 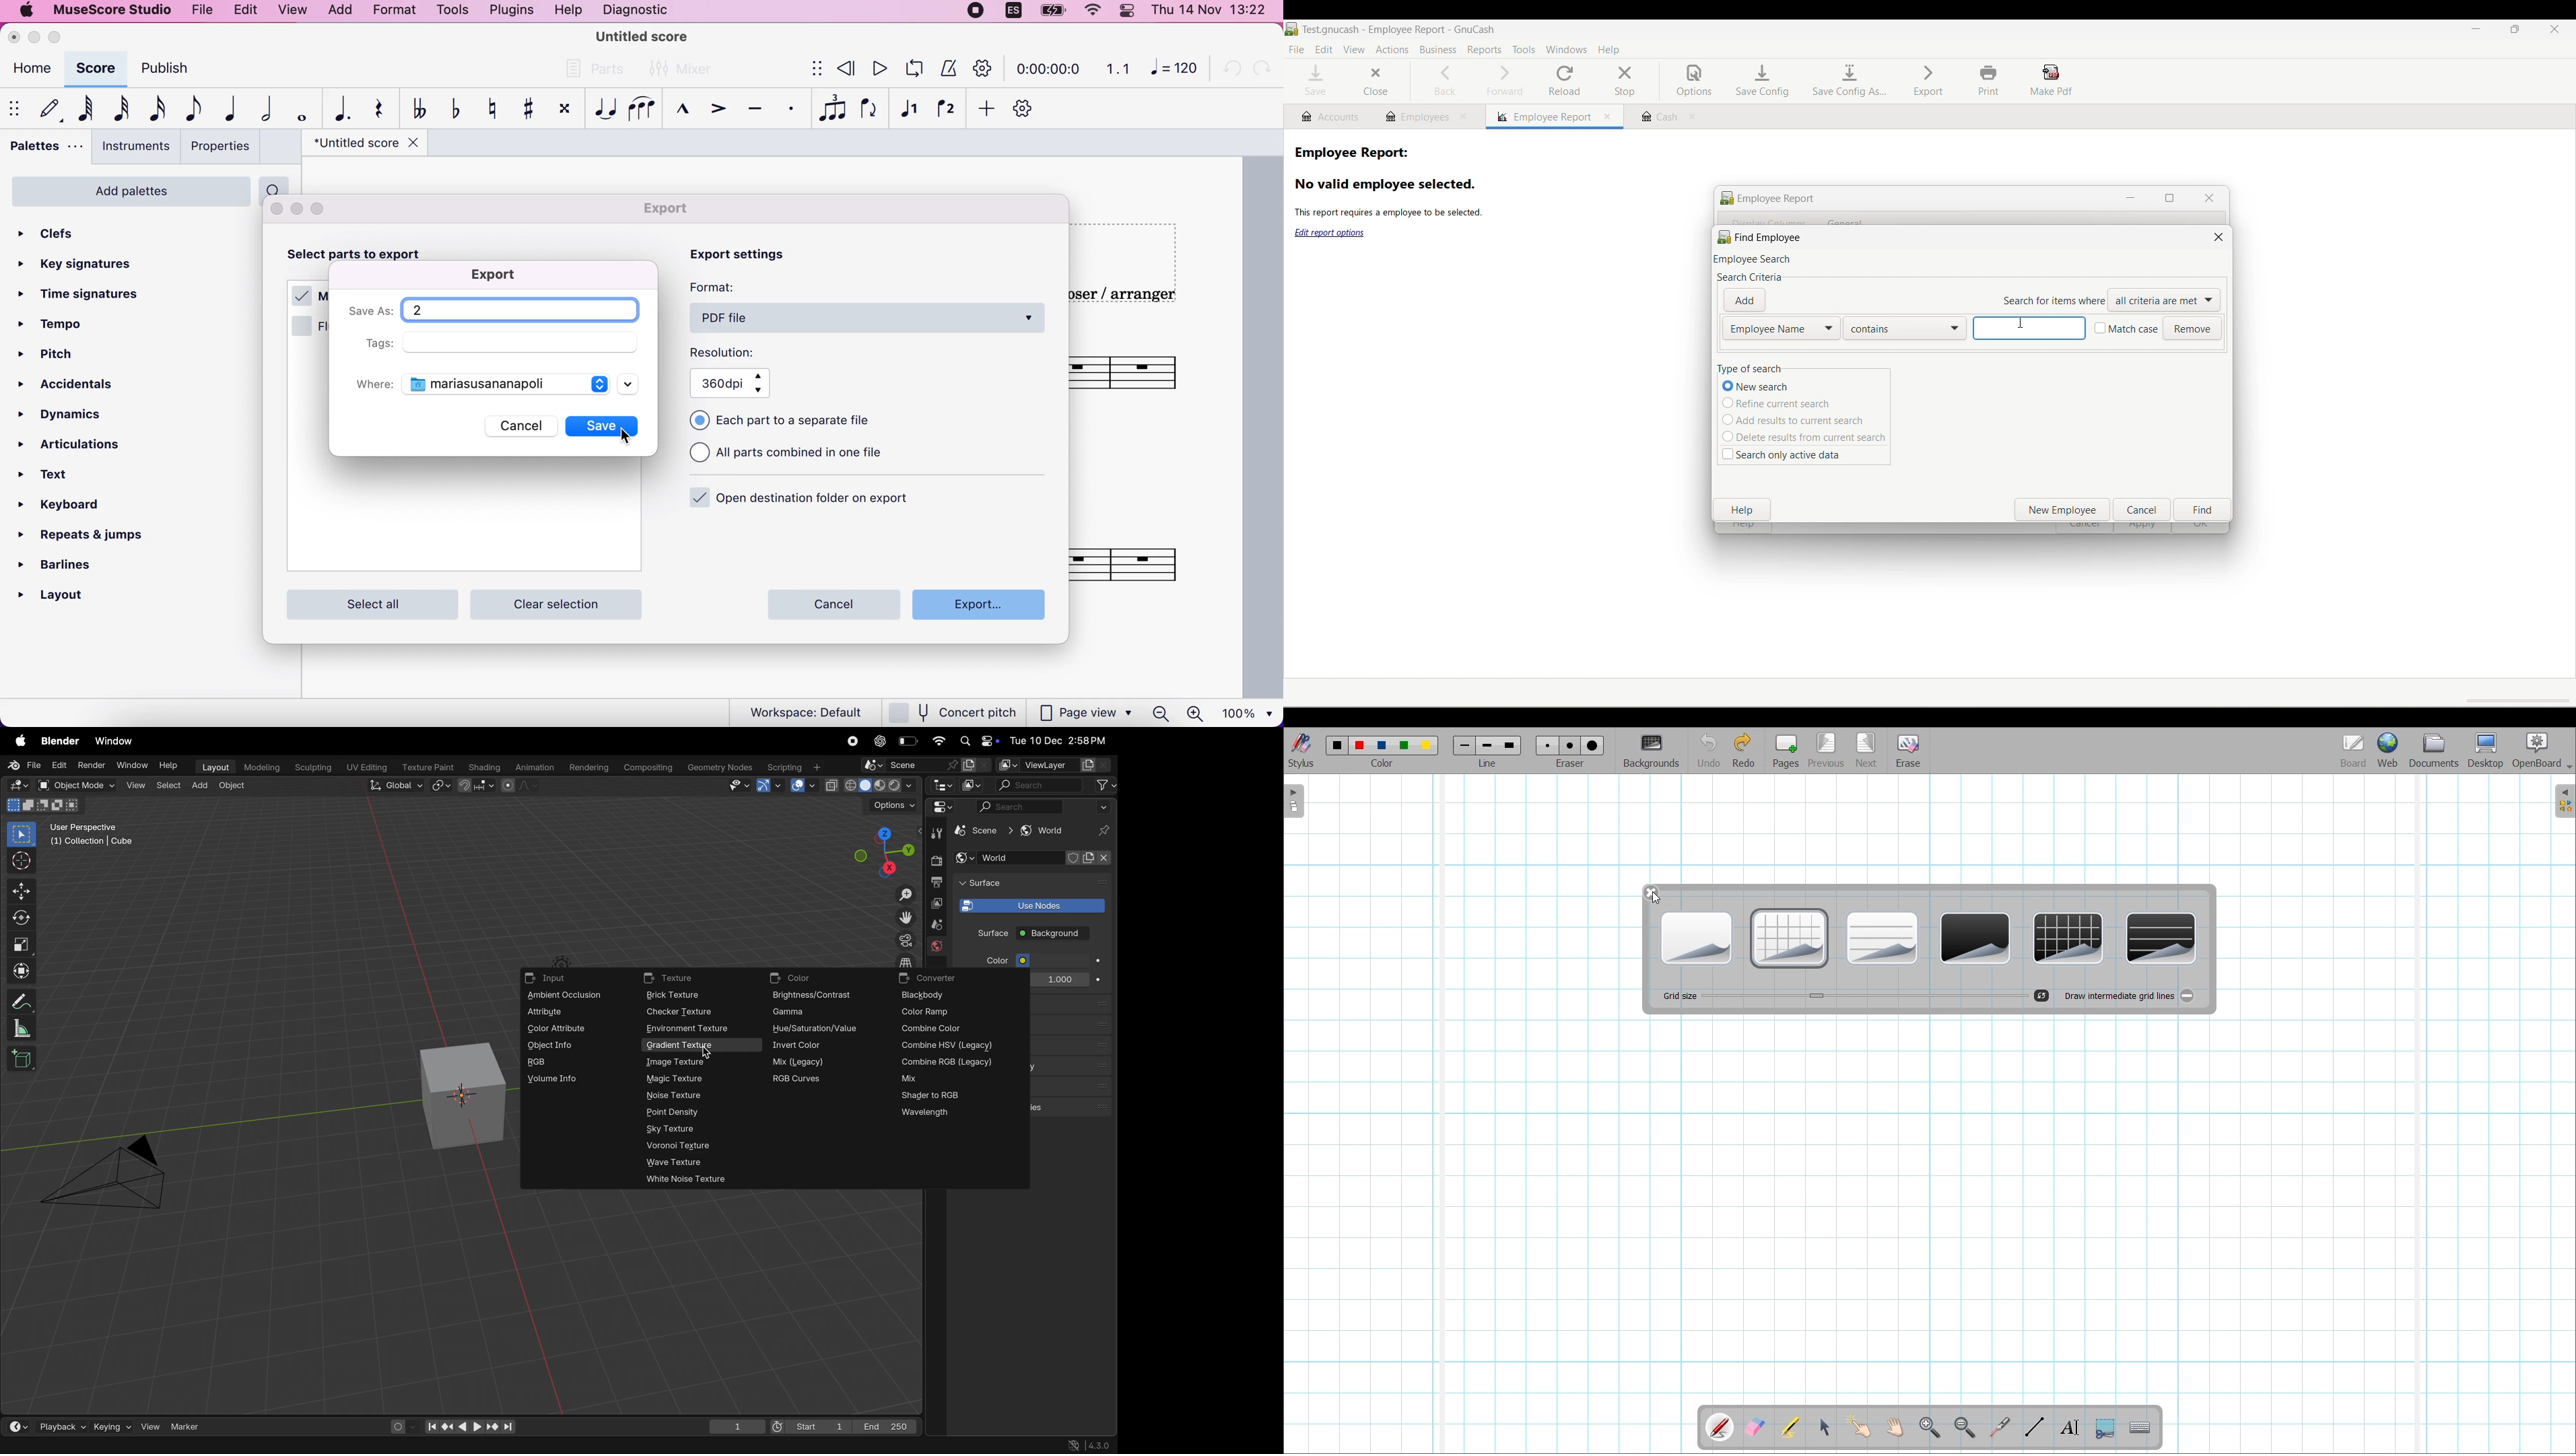 What do you see at coordinates (1301, 751) in the screenshot?
I see `Show/Hide the stylus menu at the bottom` at bounding box center [1301, 751].